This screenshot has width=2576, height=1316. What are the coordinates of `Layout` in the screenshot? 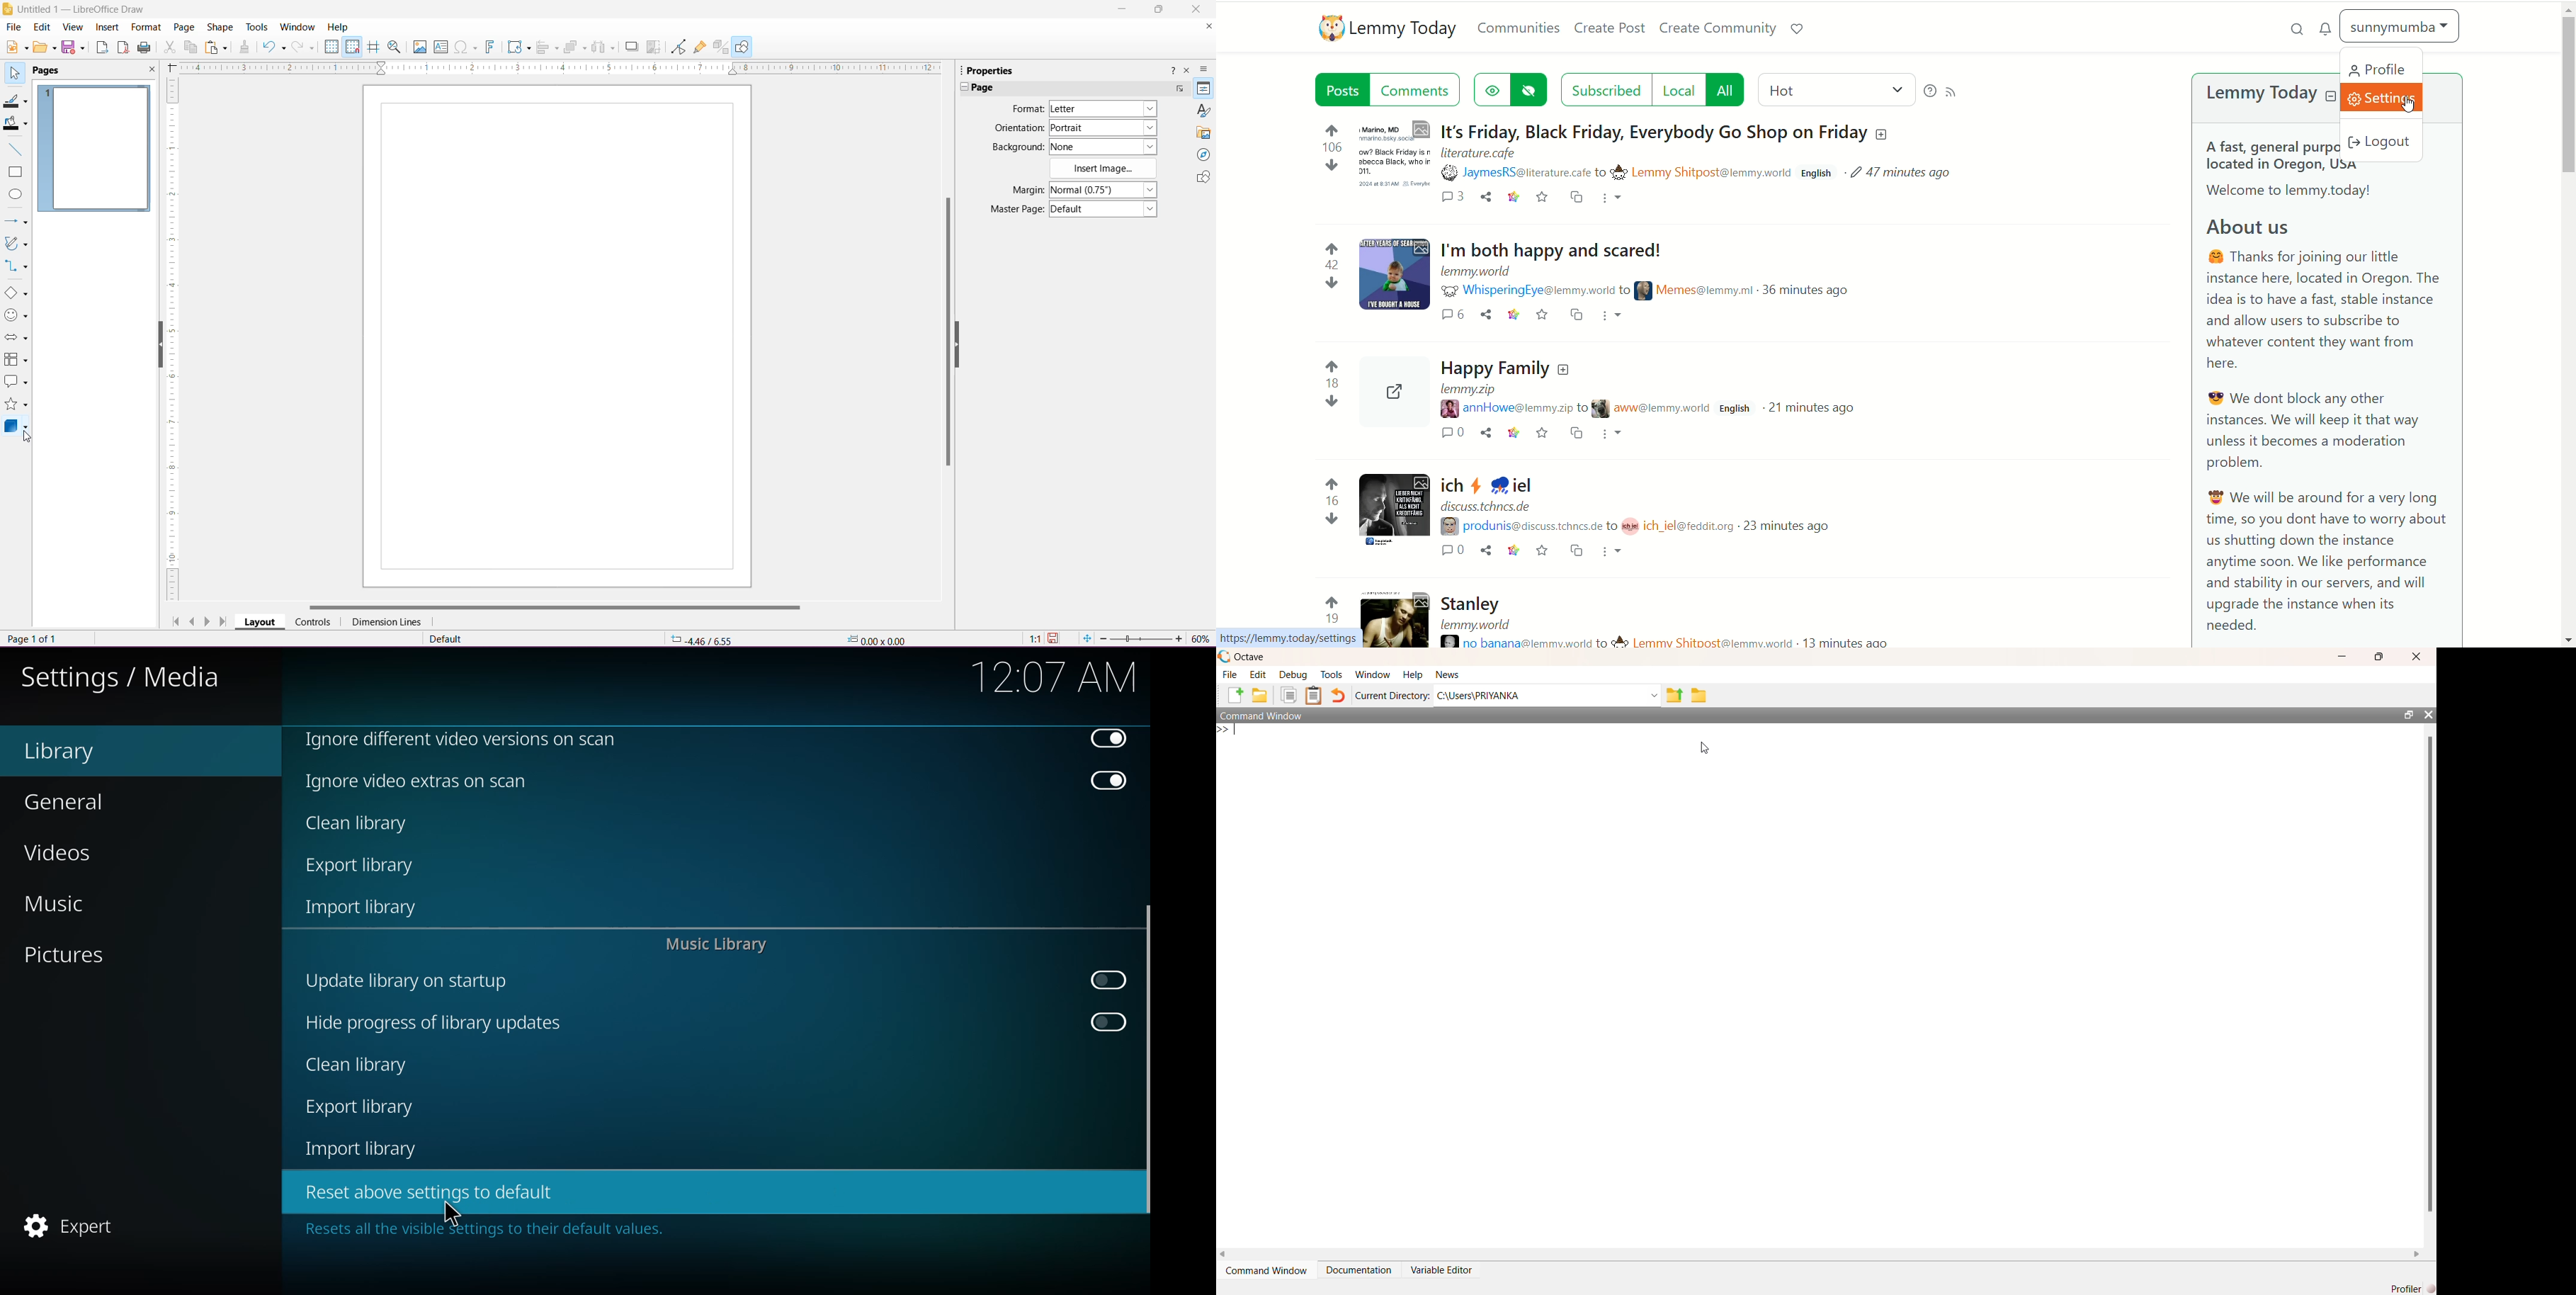 It's located at (260, 622).